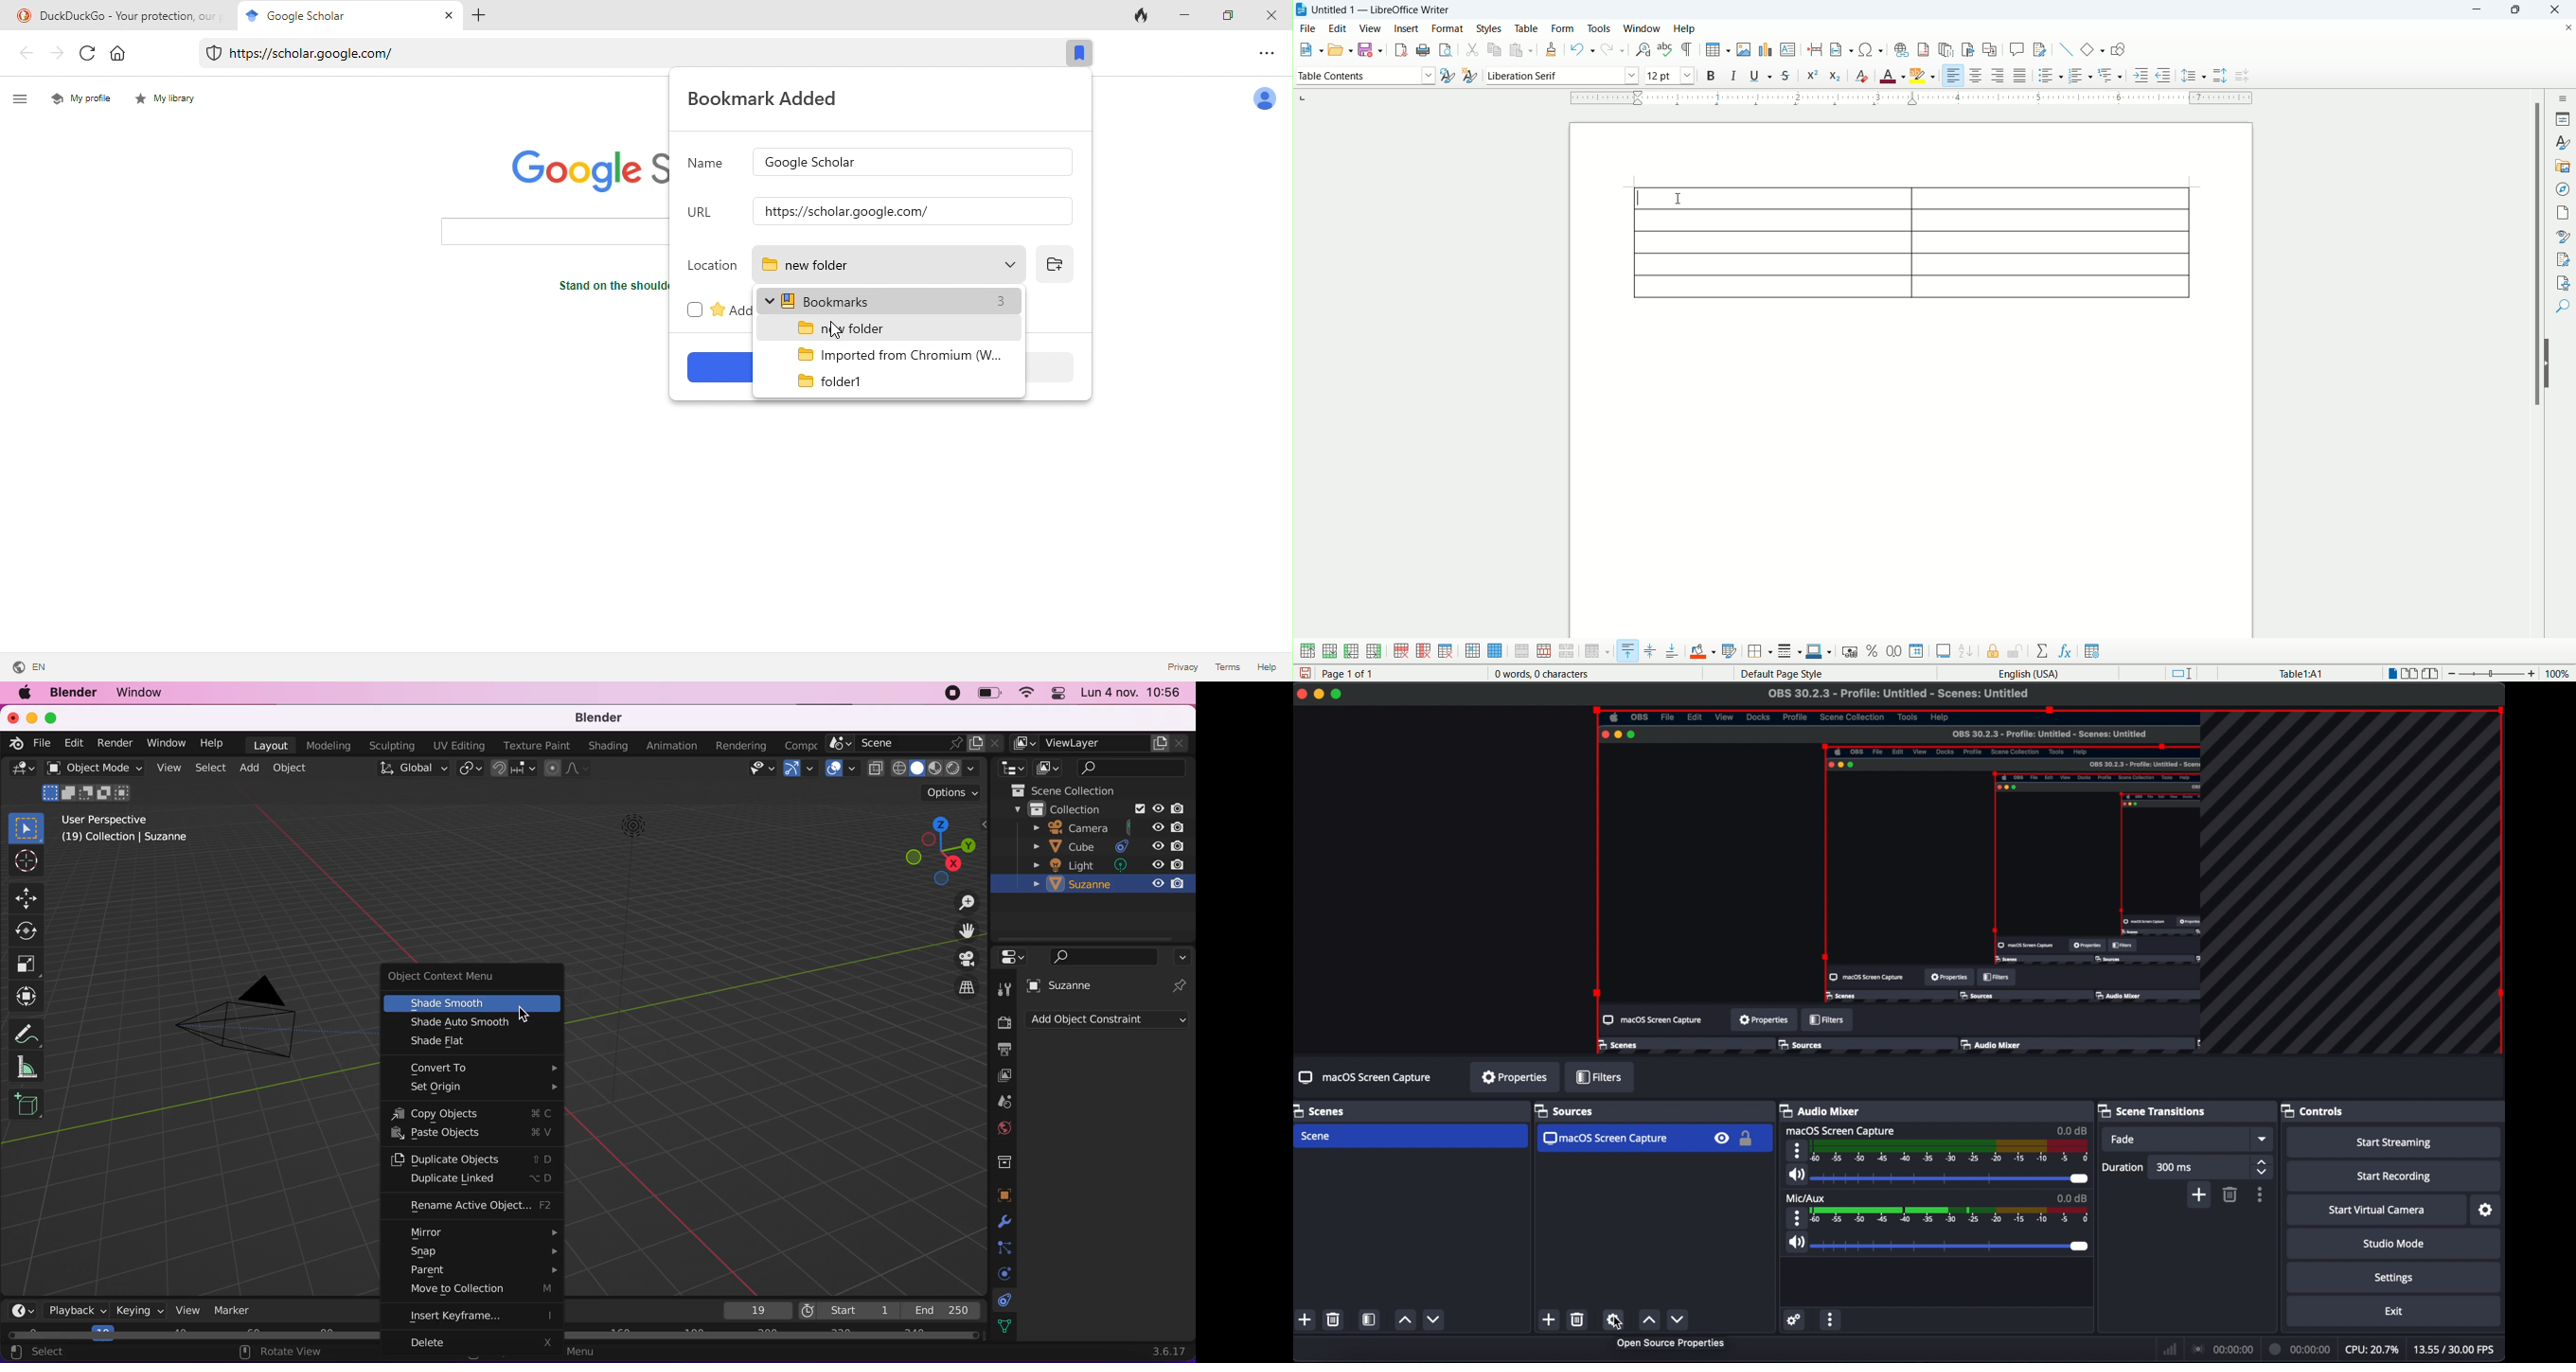  I want to click on configurable transition properties, so click(2261, 1195).